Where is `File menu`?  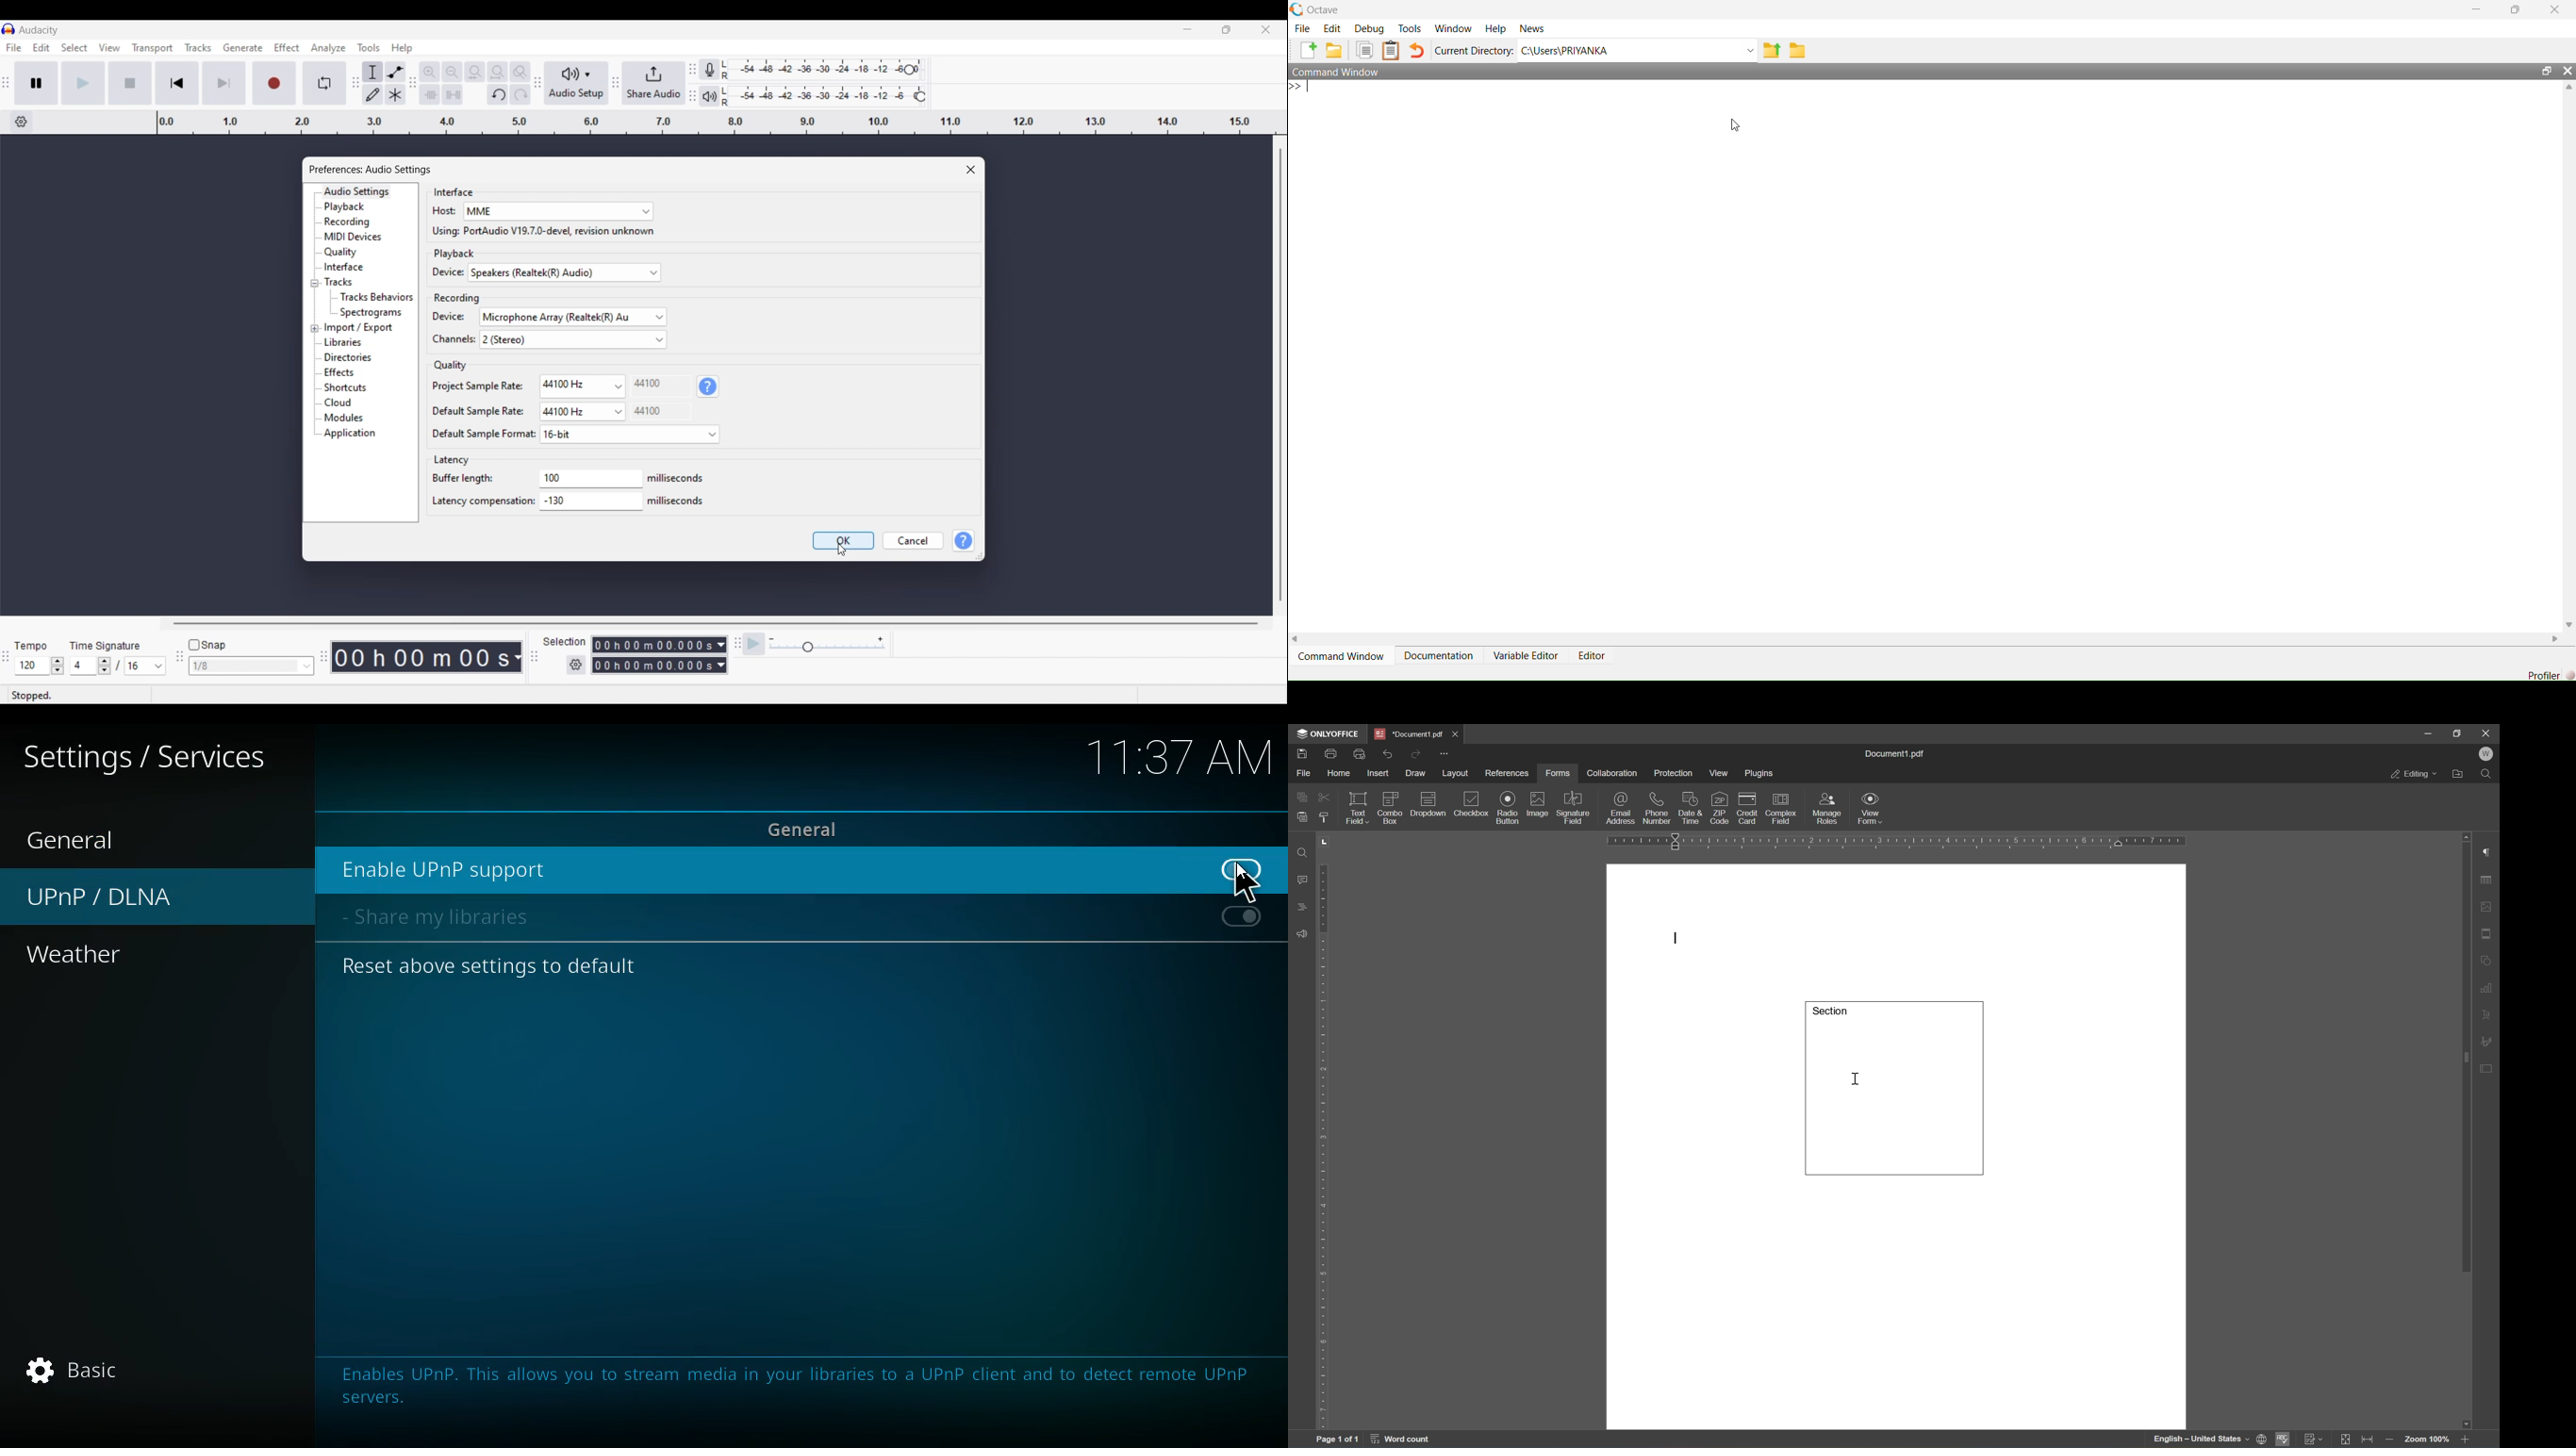 File menu is located at coordinates (13, 48).